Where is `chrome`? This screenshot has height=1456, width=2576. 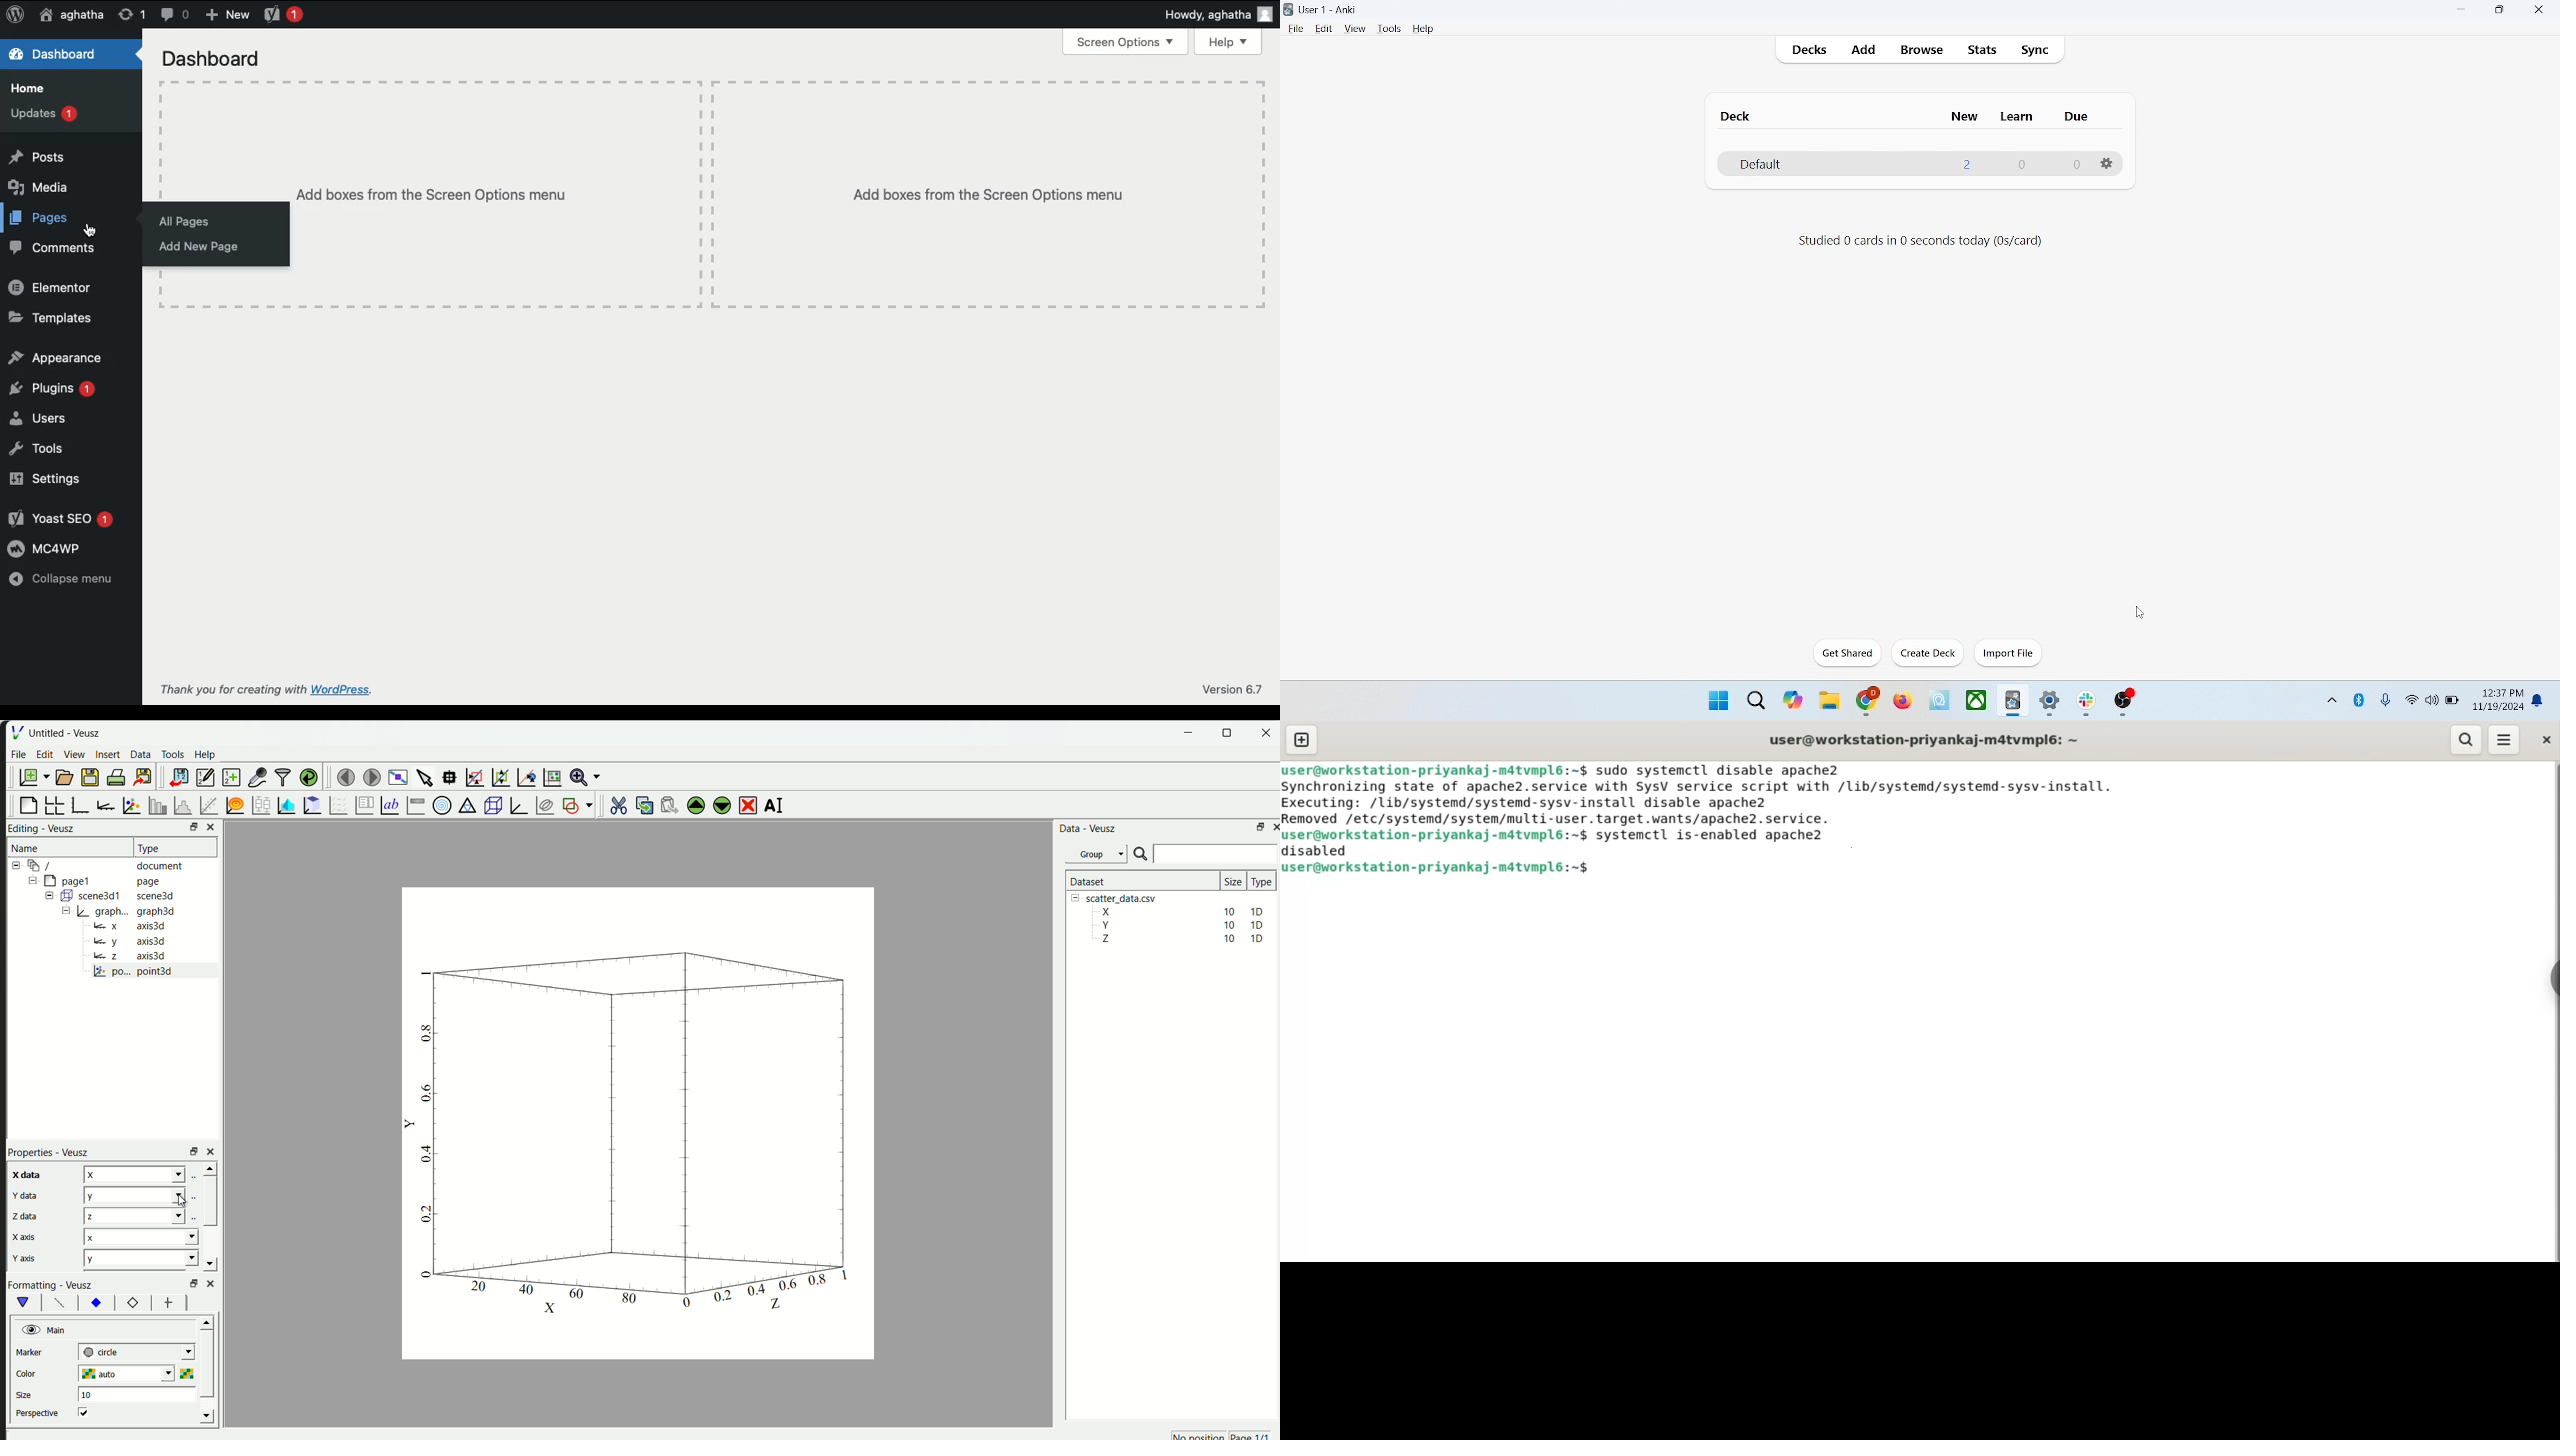
chrome is located at coordinates (1868, 701).